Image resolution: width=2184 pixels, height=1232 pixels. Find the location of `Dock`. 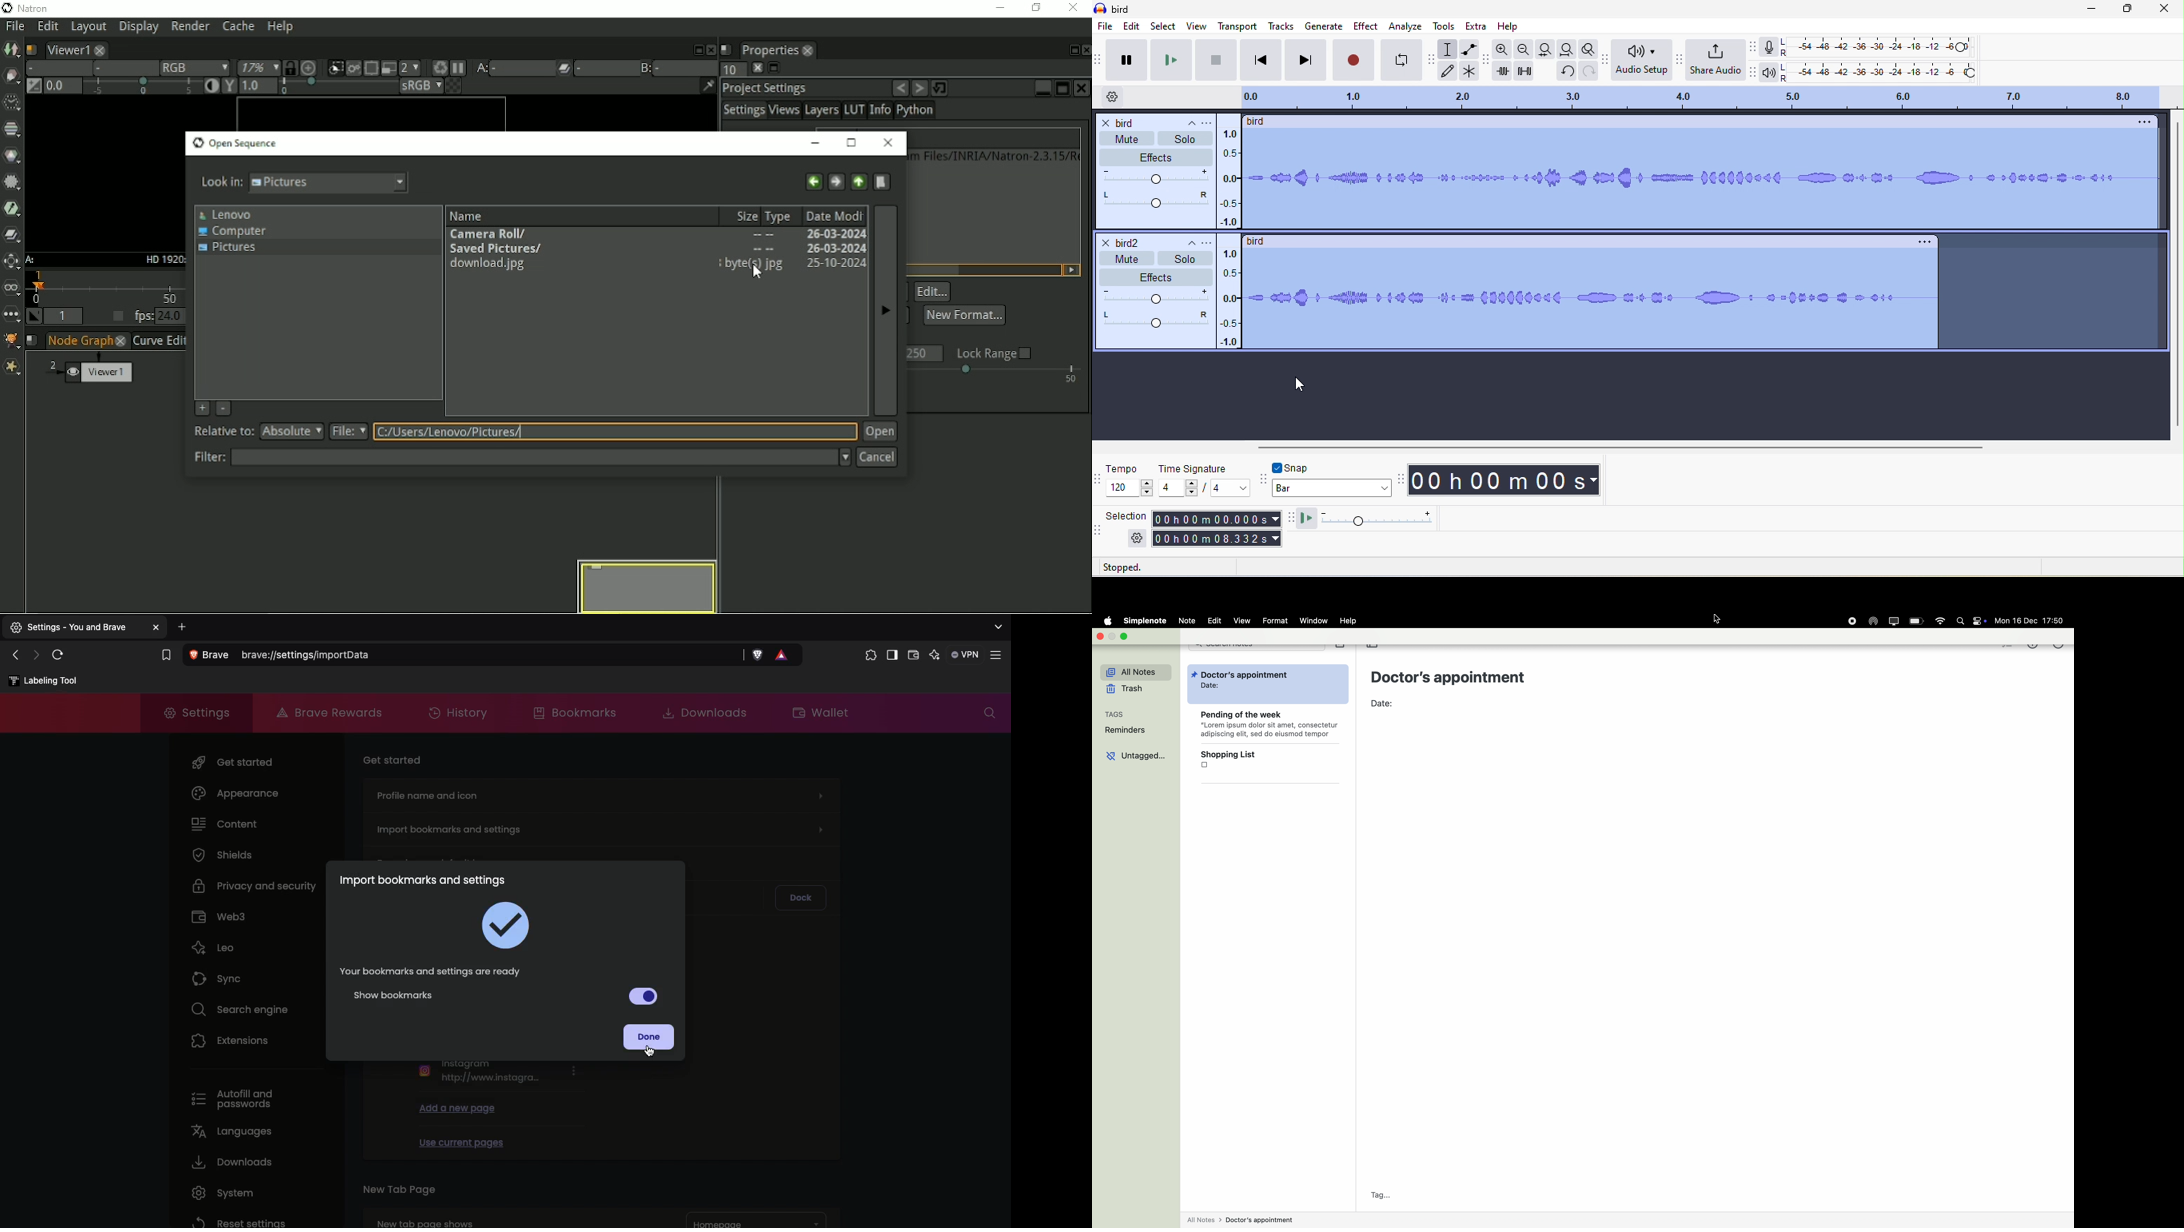

Dock is located at coordinates (798, 895).